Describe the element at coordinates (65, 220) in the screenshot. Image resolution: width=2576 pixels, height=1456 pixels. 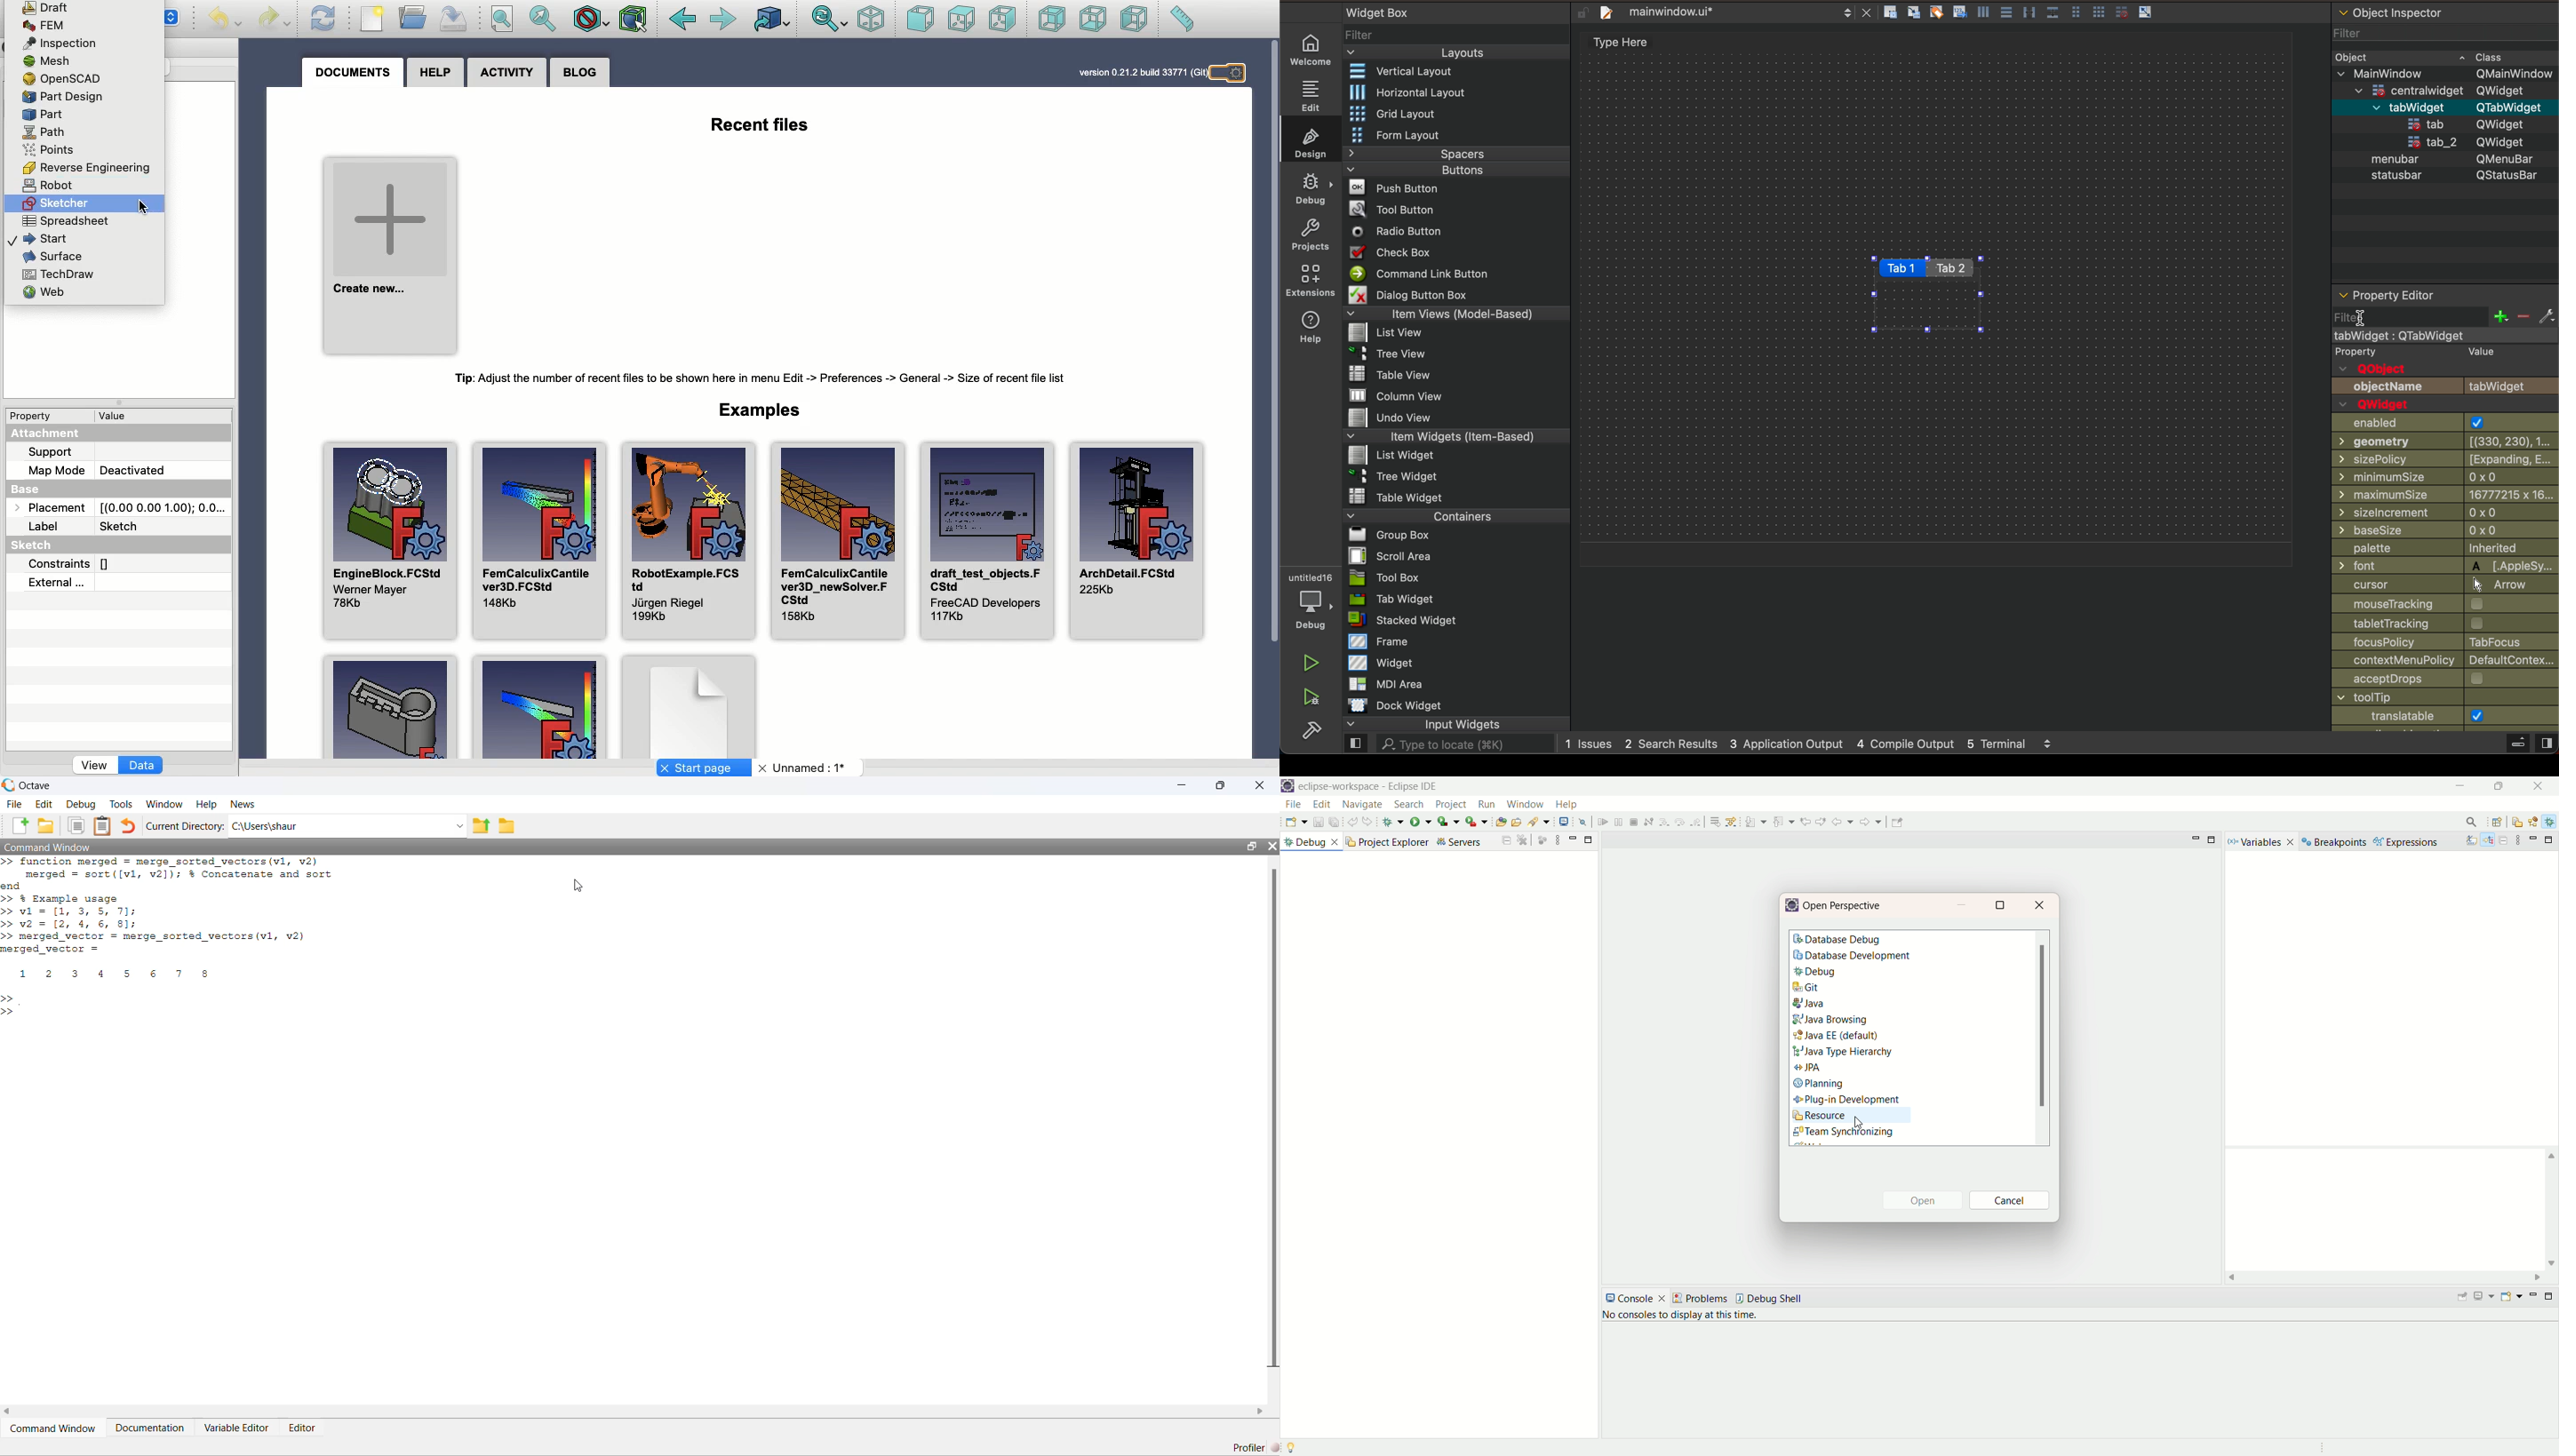
I see `Spreadsheet` at that location.